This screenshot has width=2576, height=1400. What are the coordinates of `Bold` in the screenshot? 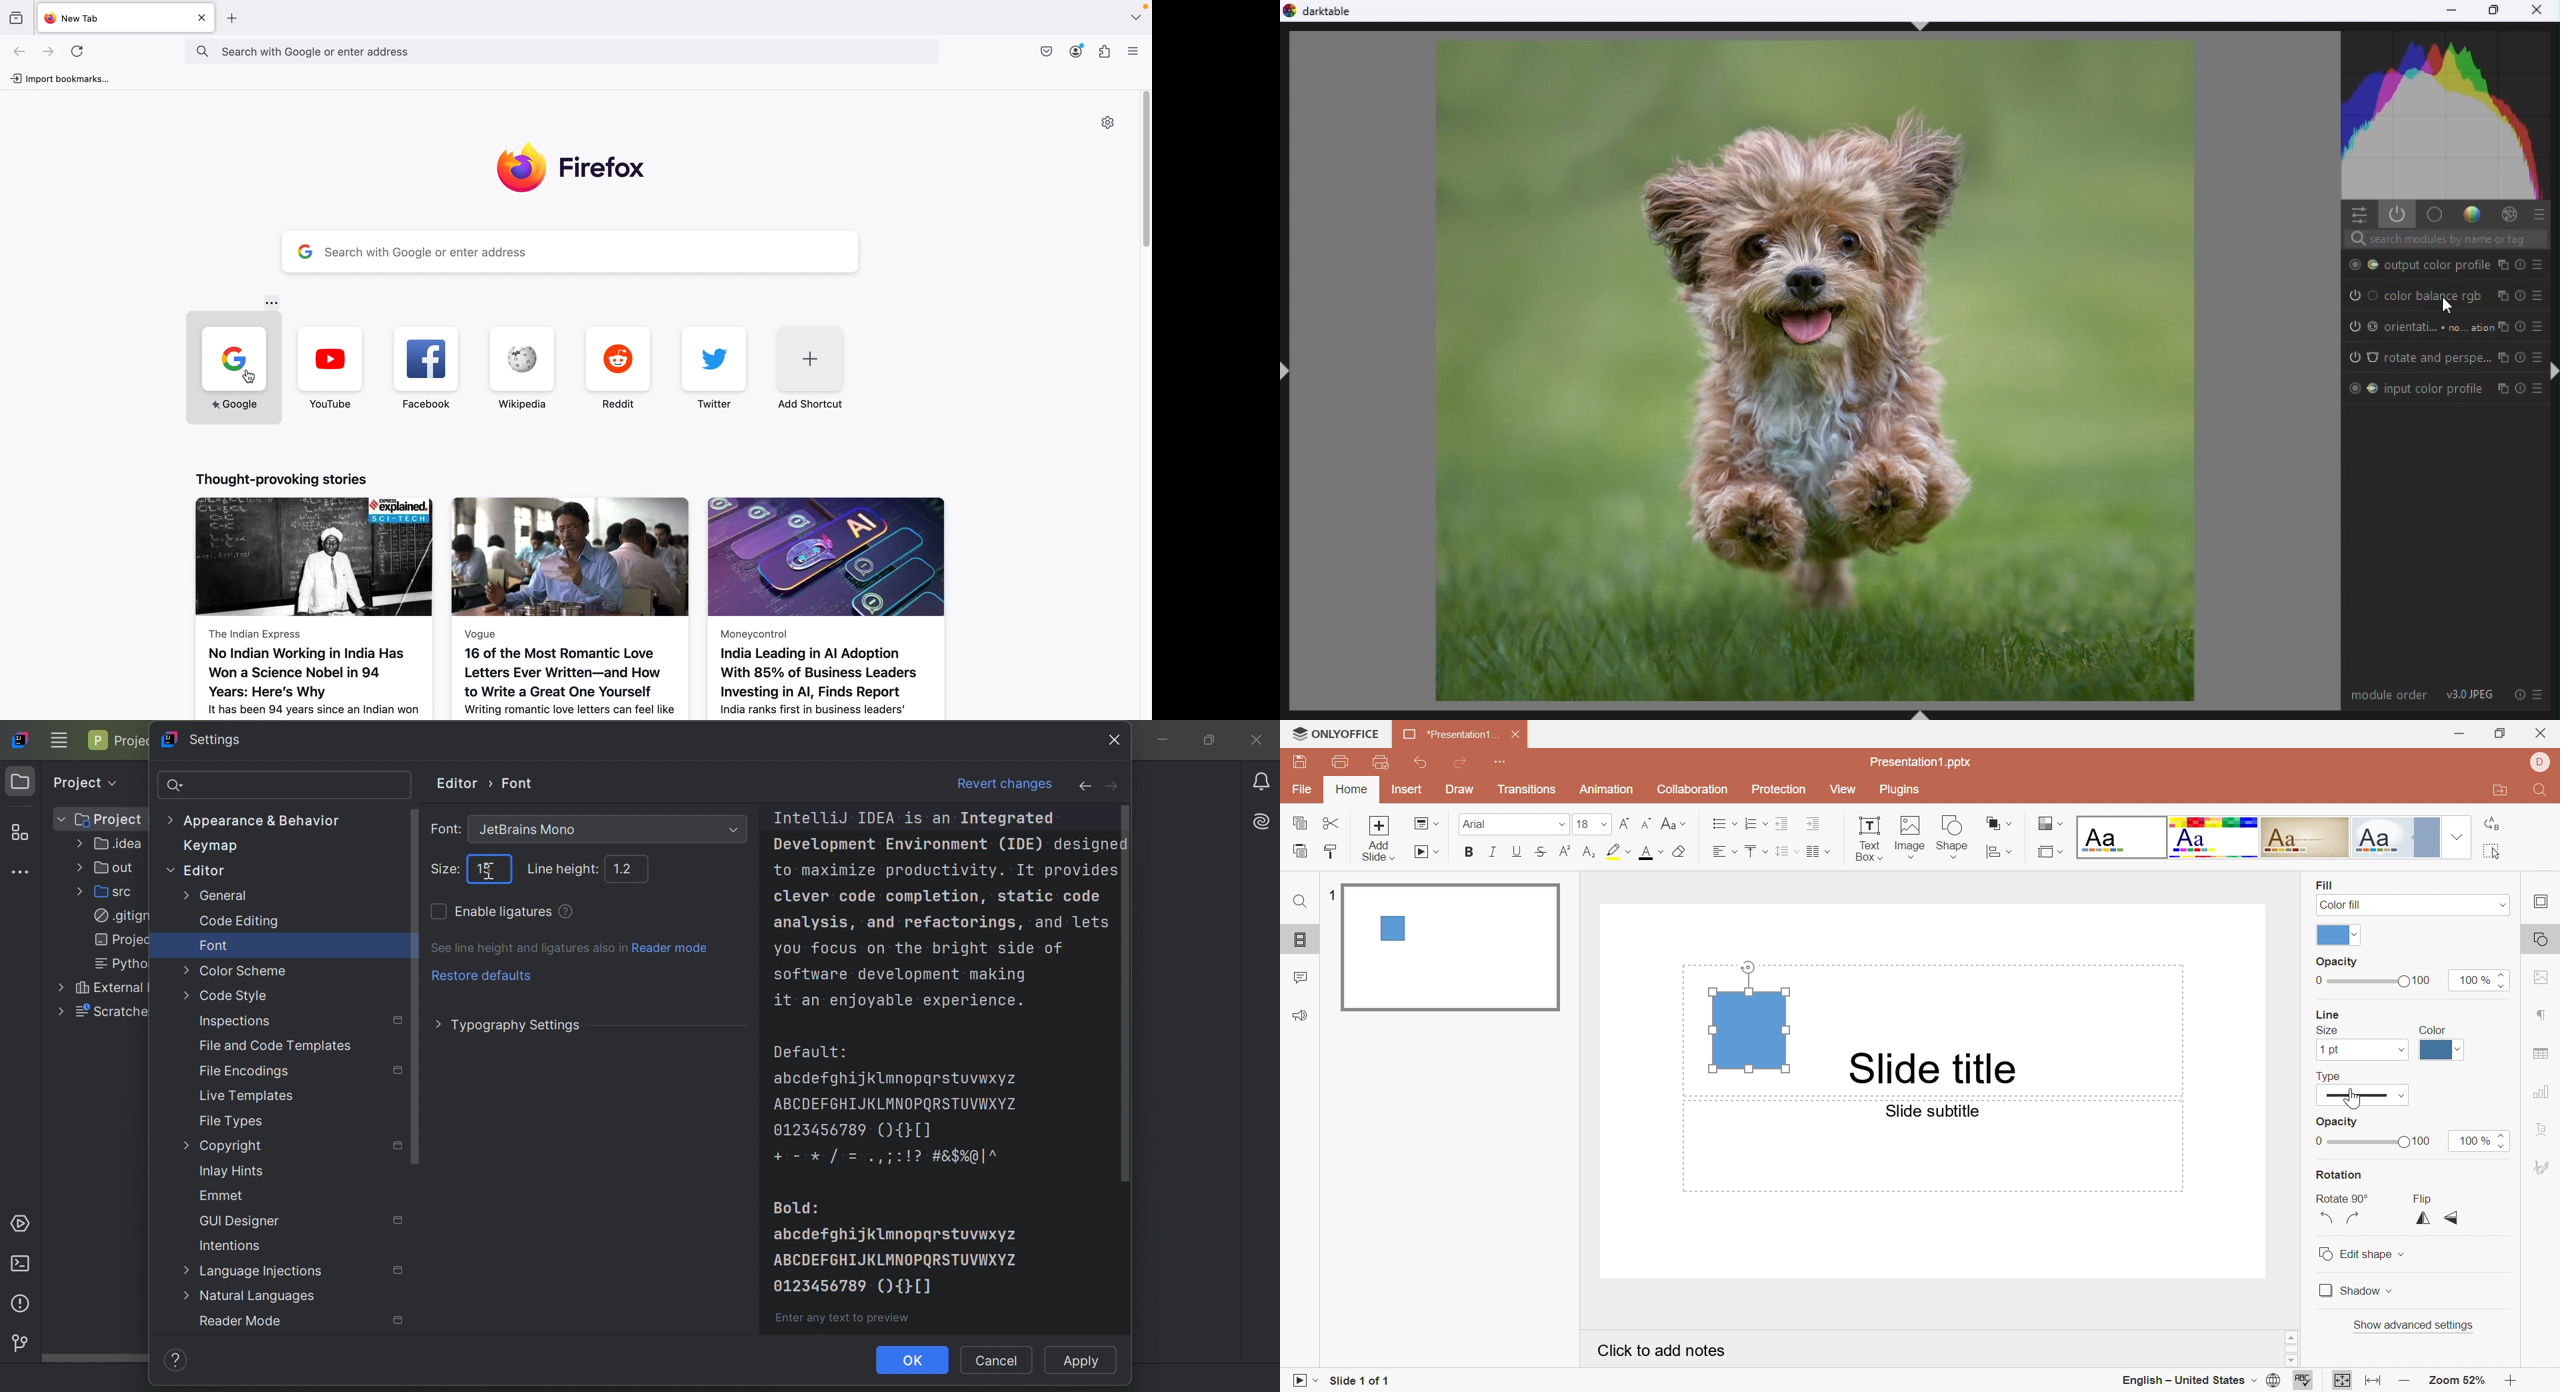 It's located at (1470, 853).